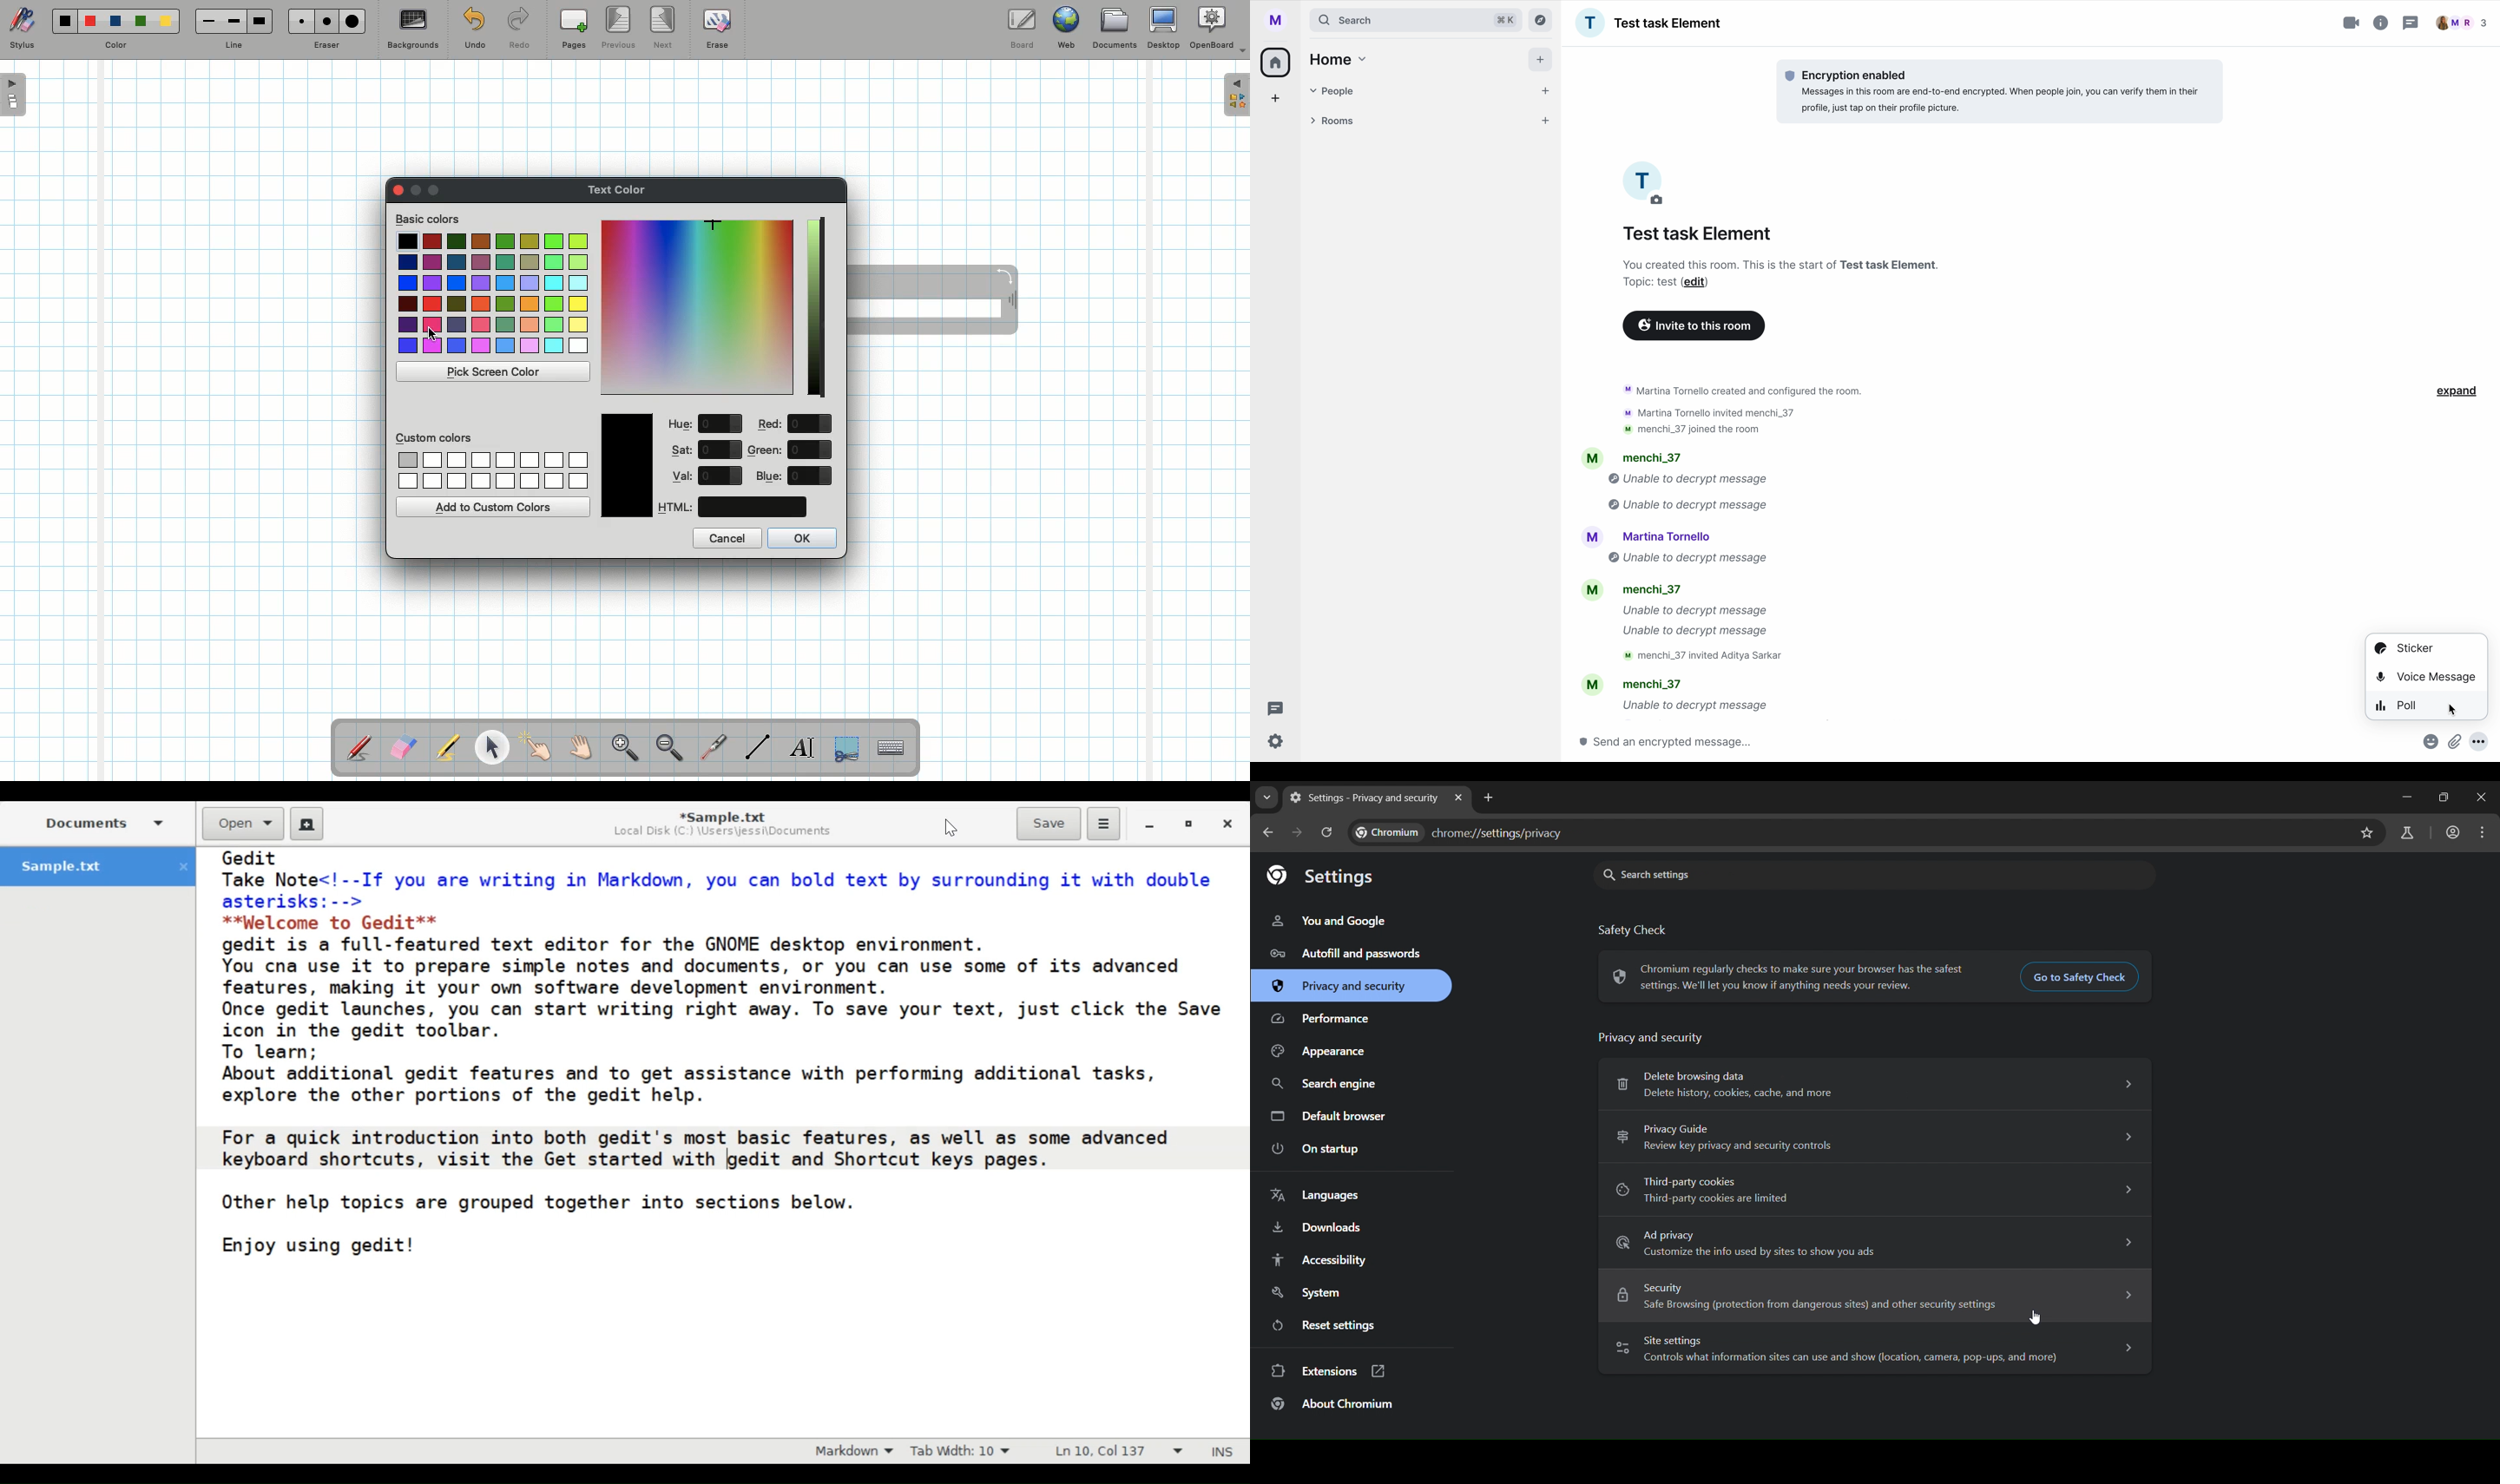  Describe the element at coordinates (2455, 710) in the screenshot. I see `cursor` at that location.